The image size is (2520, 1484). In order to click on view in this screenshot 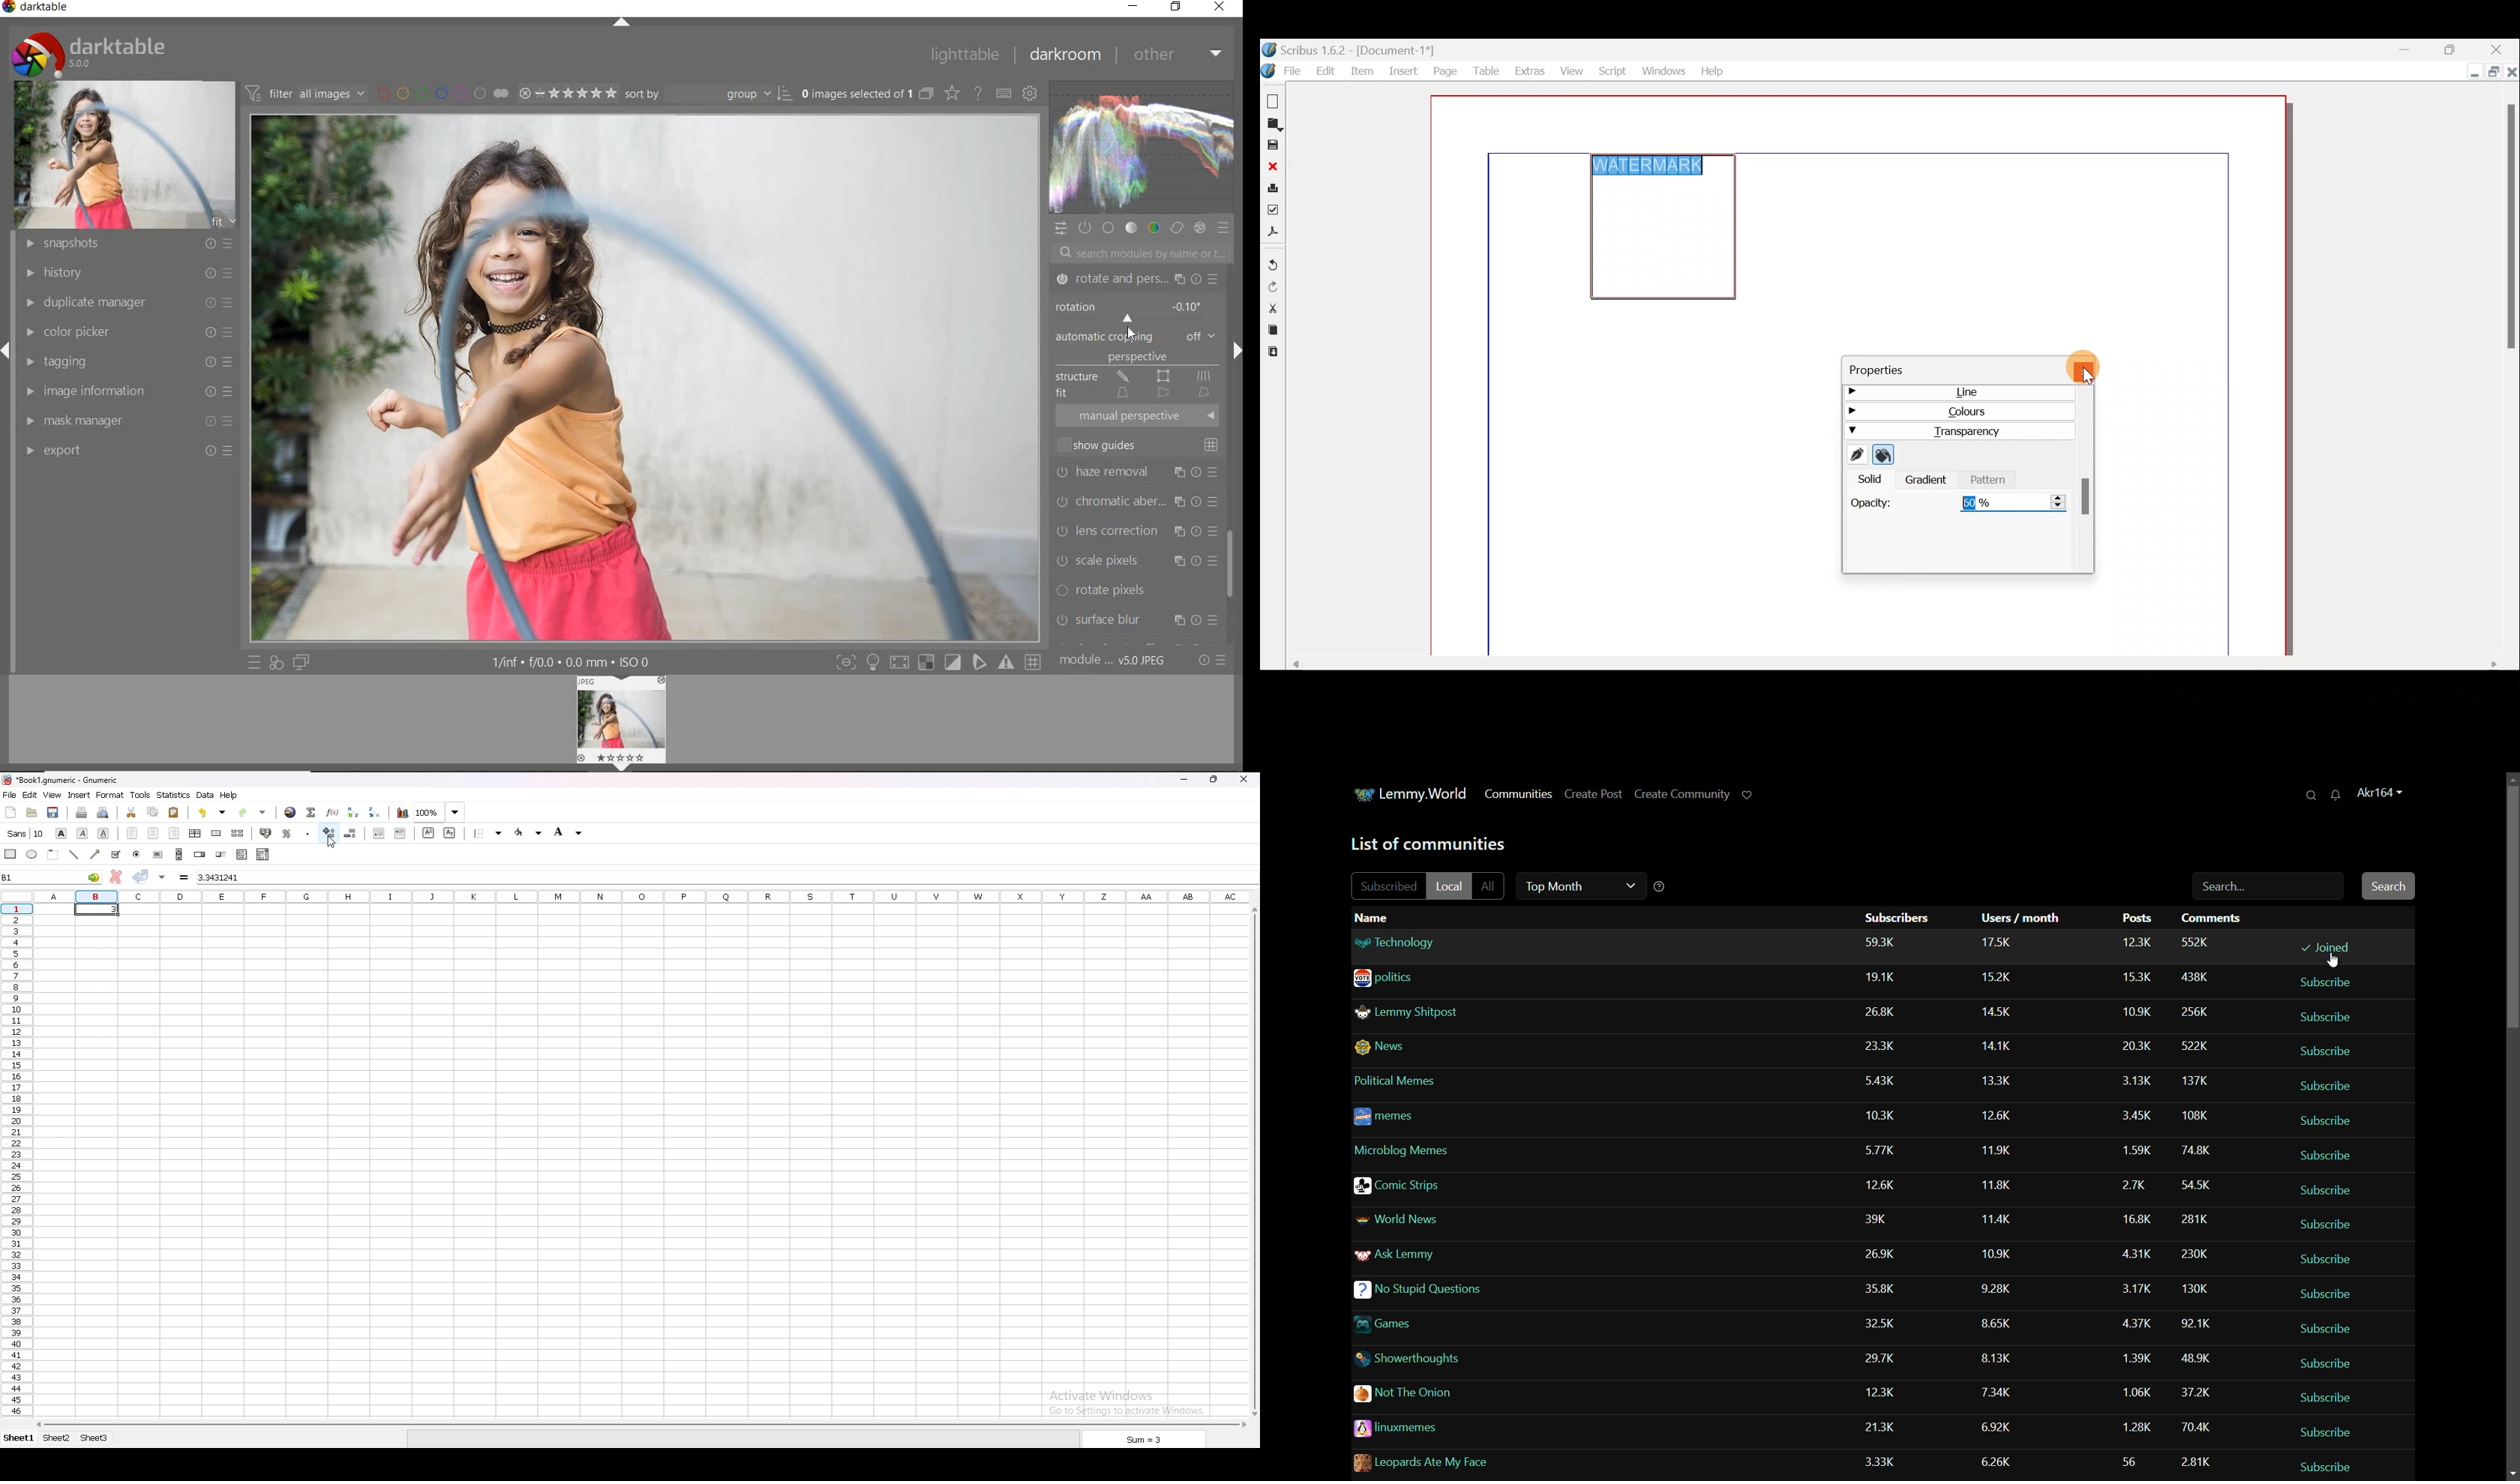, I will do `click(52, 795)`.